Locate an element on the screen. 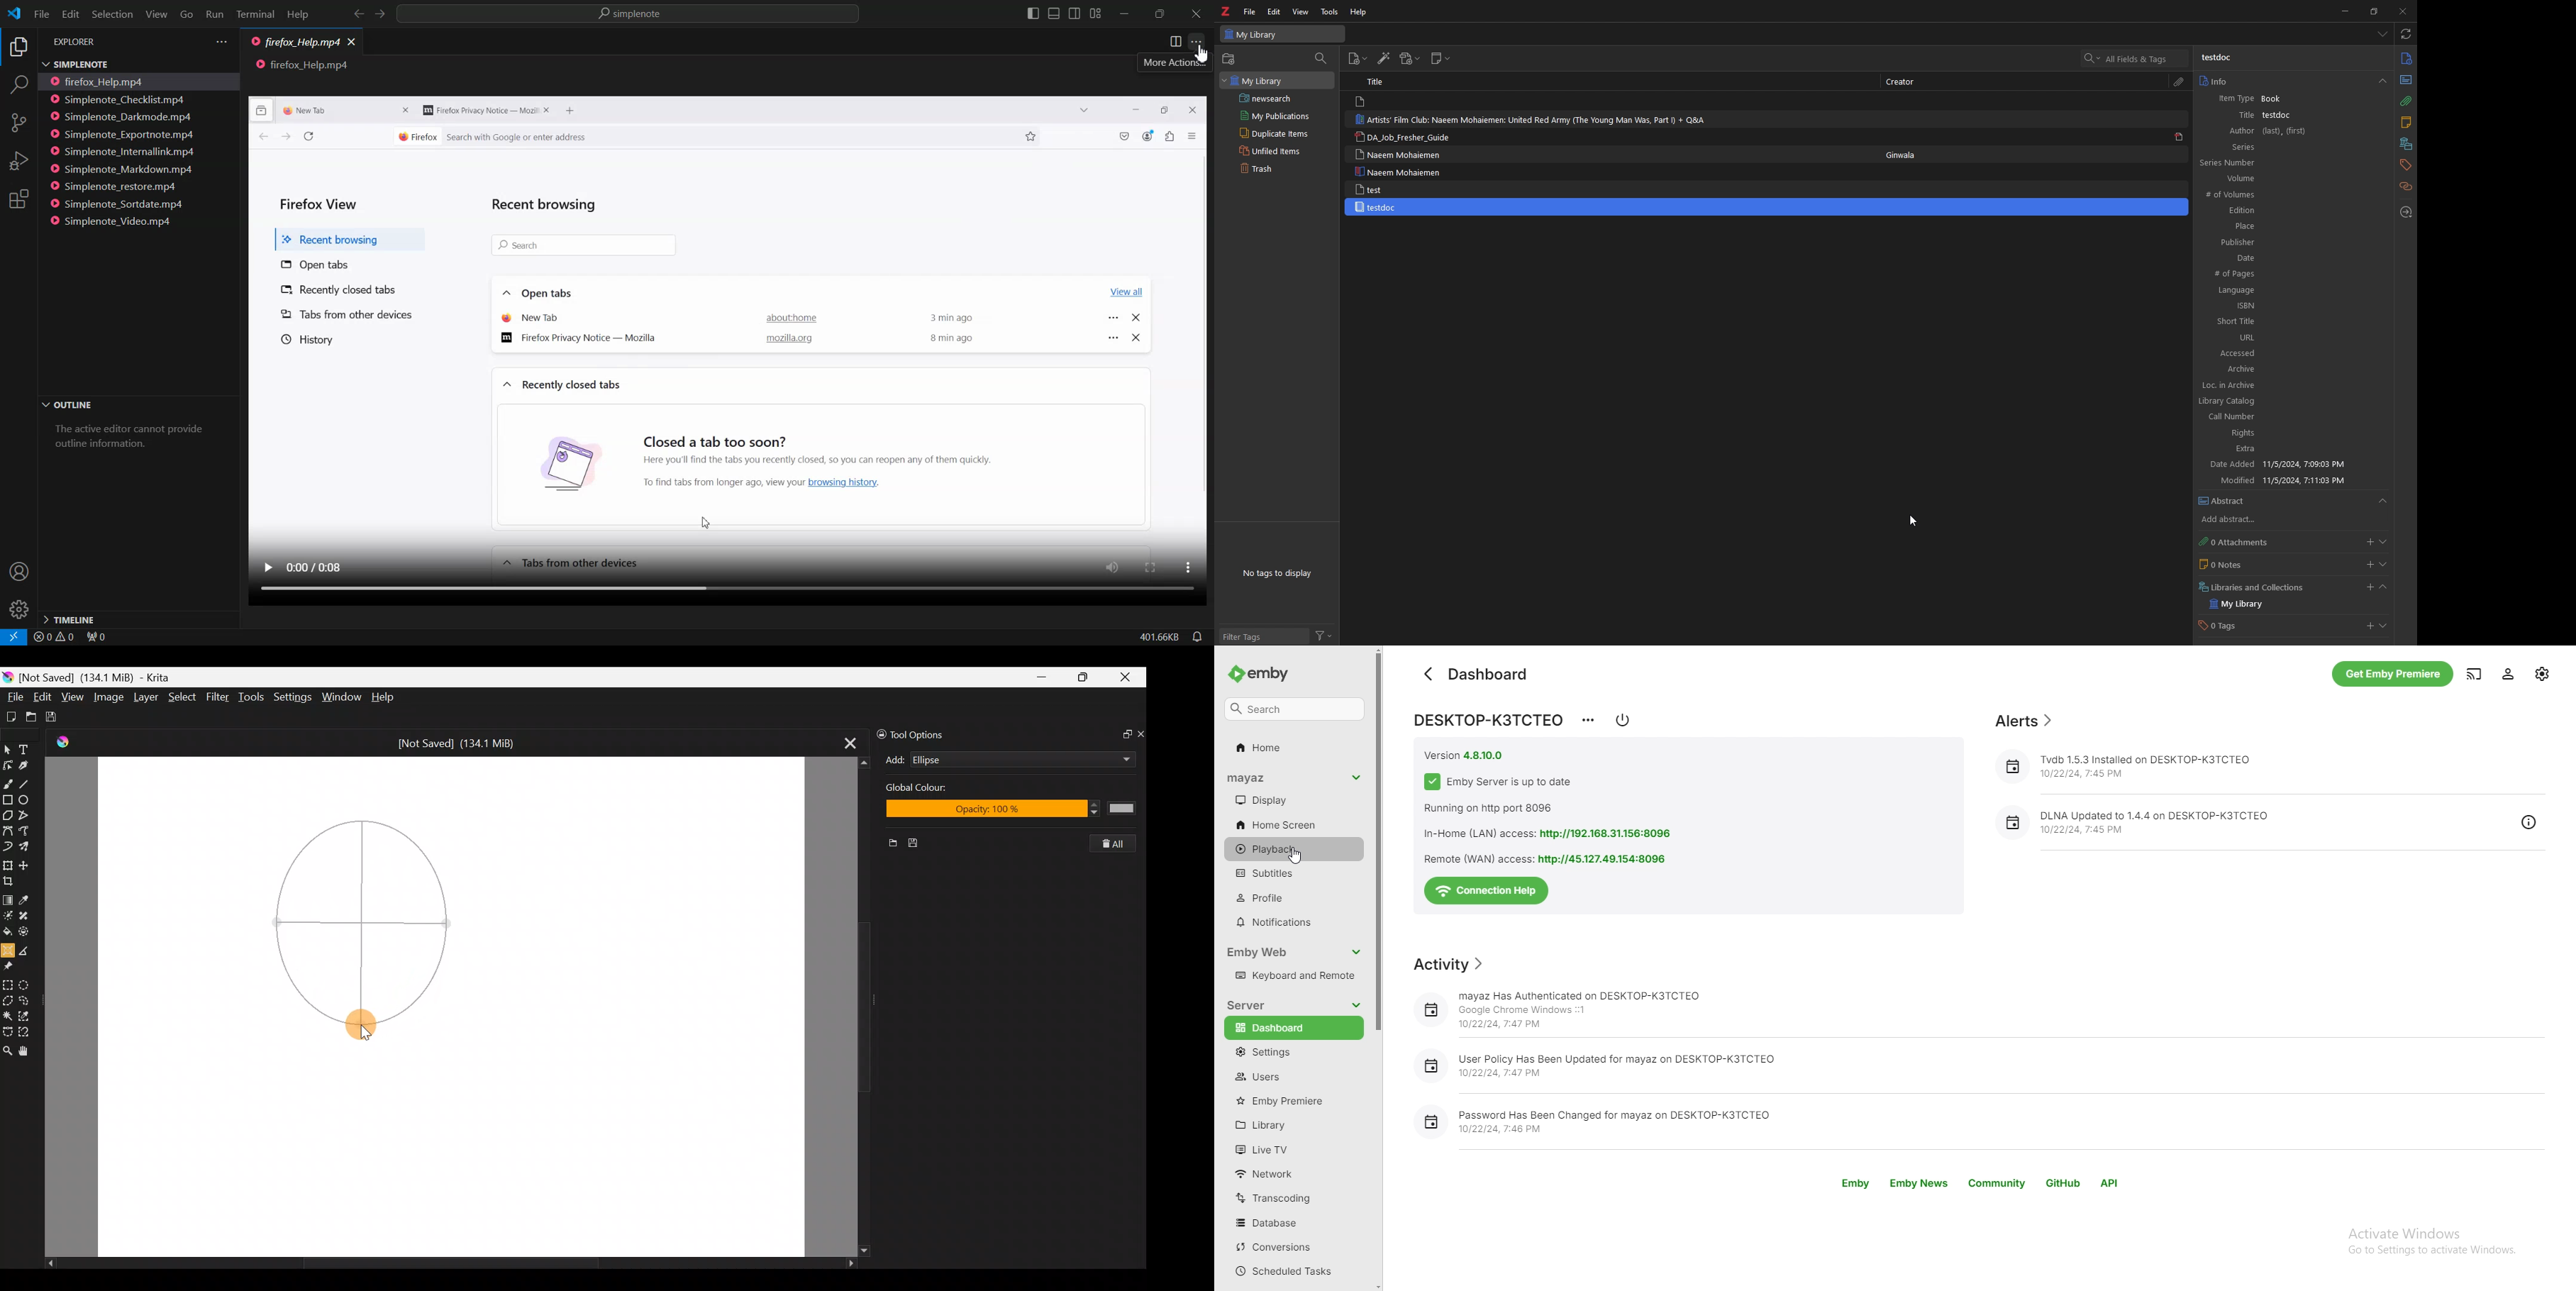 This screenshot has height=1316, width=2576. Abstract is located at coordinates (2293, 501).